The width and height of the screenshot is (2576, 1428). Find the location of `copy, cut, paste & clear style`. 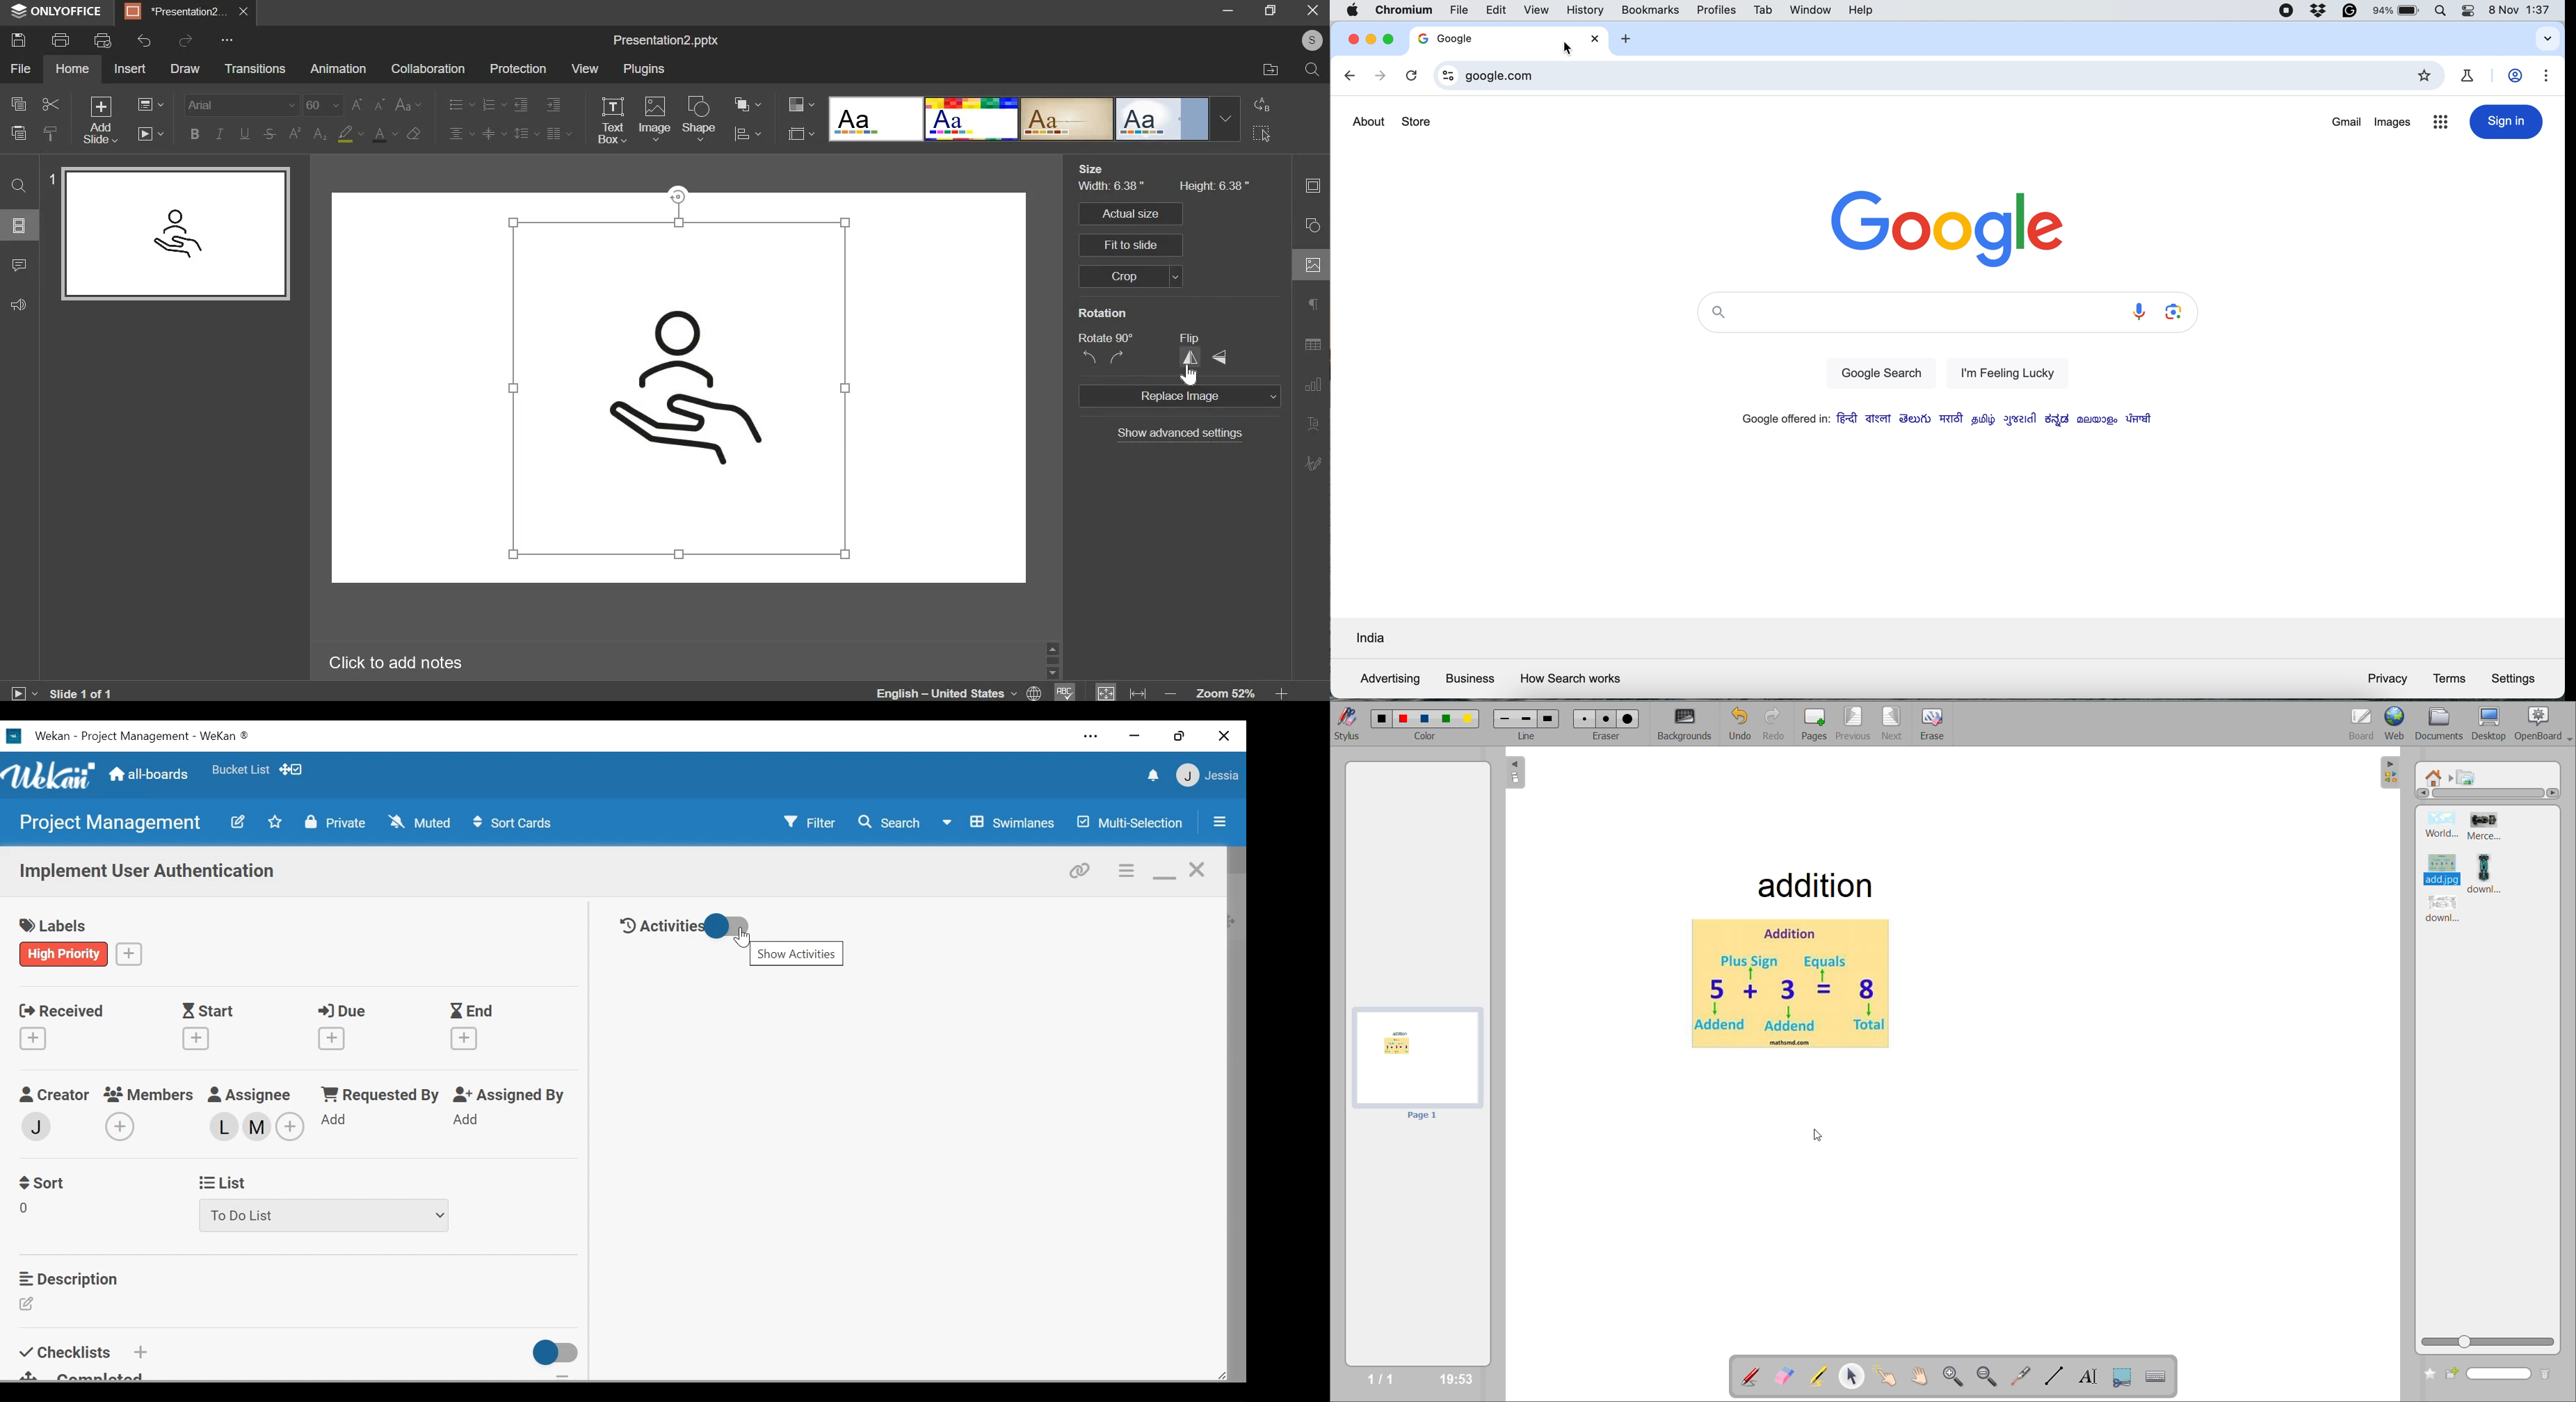

copy, cut, paste & clear style is located at coordinates (35, 119).